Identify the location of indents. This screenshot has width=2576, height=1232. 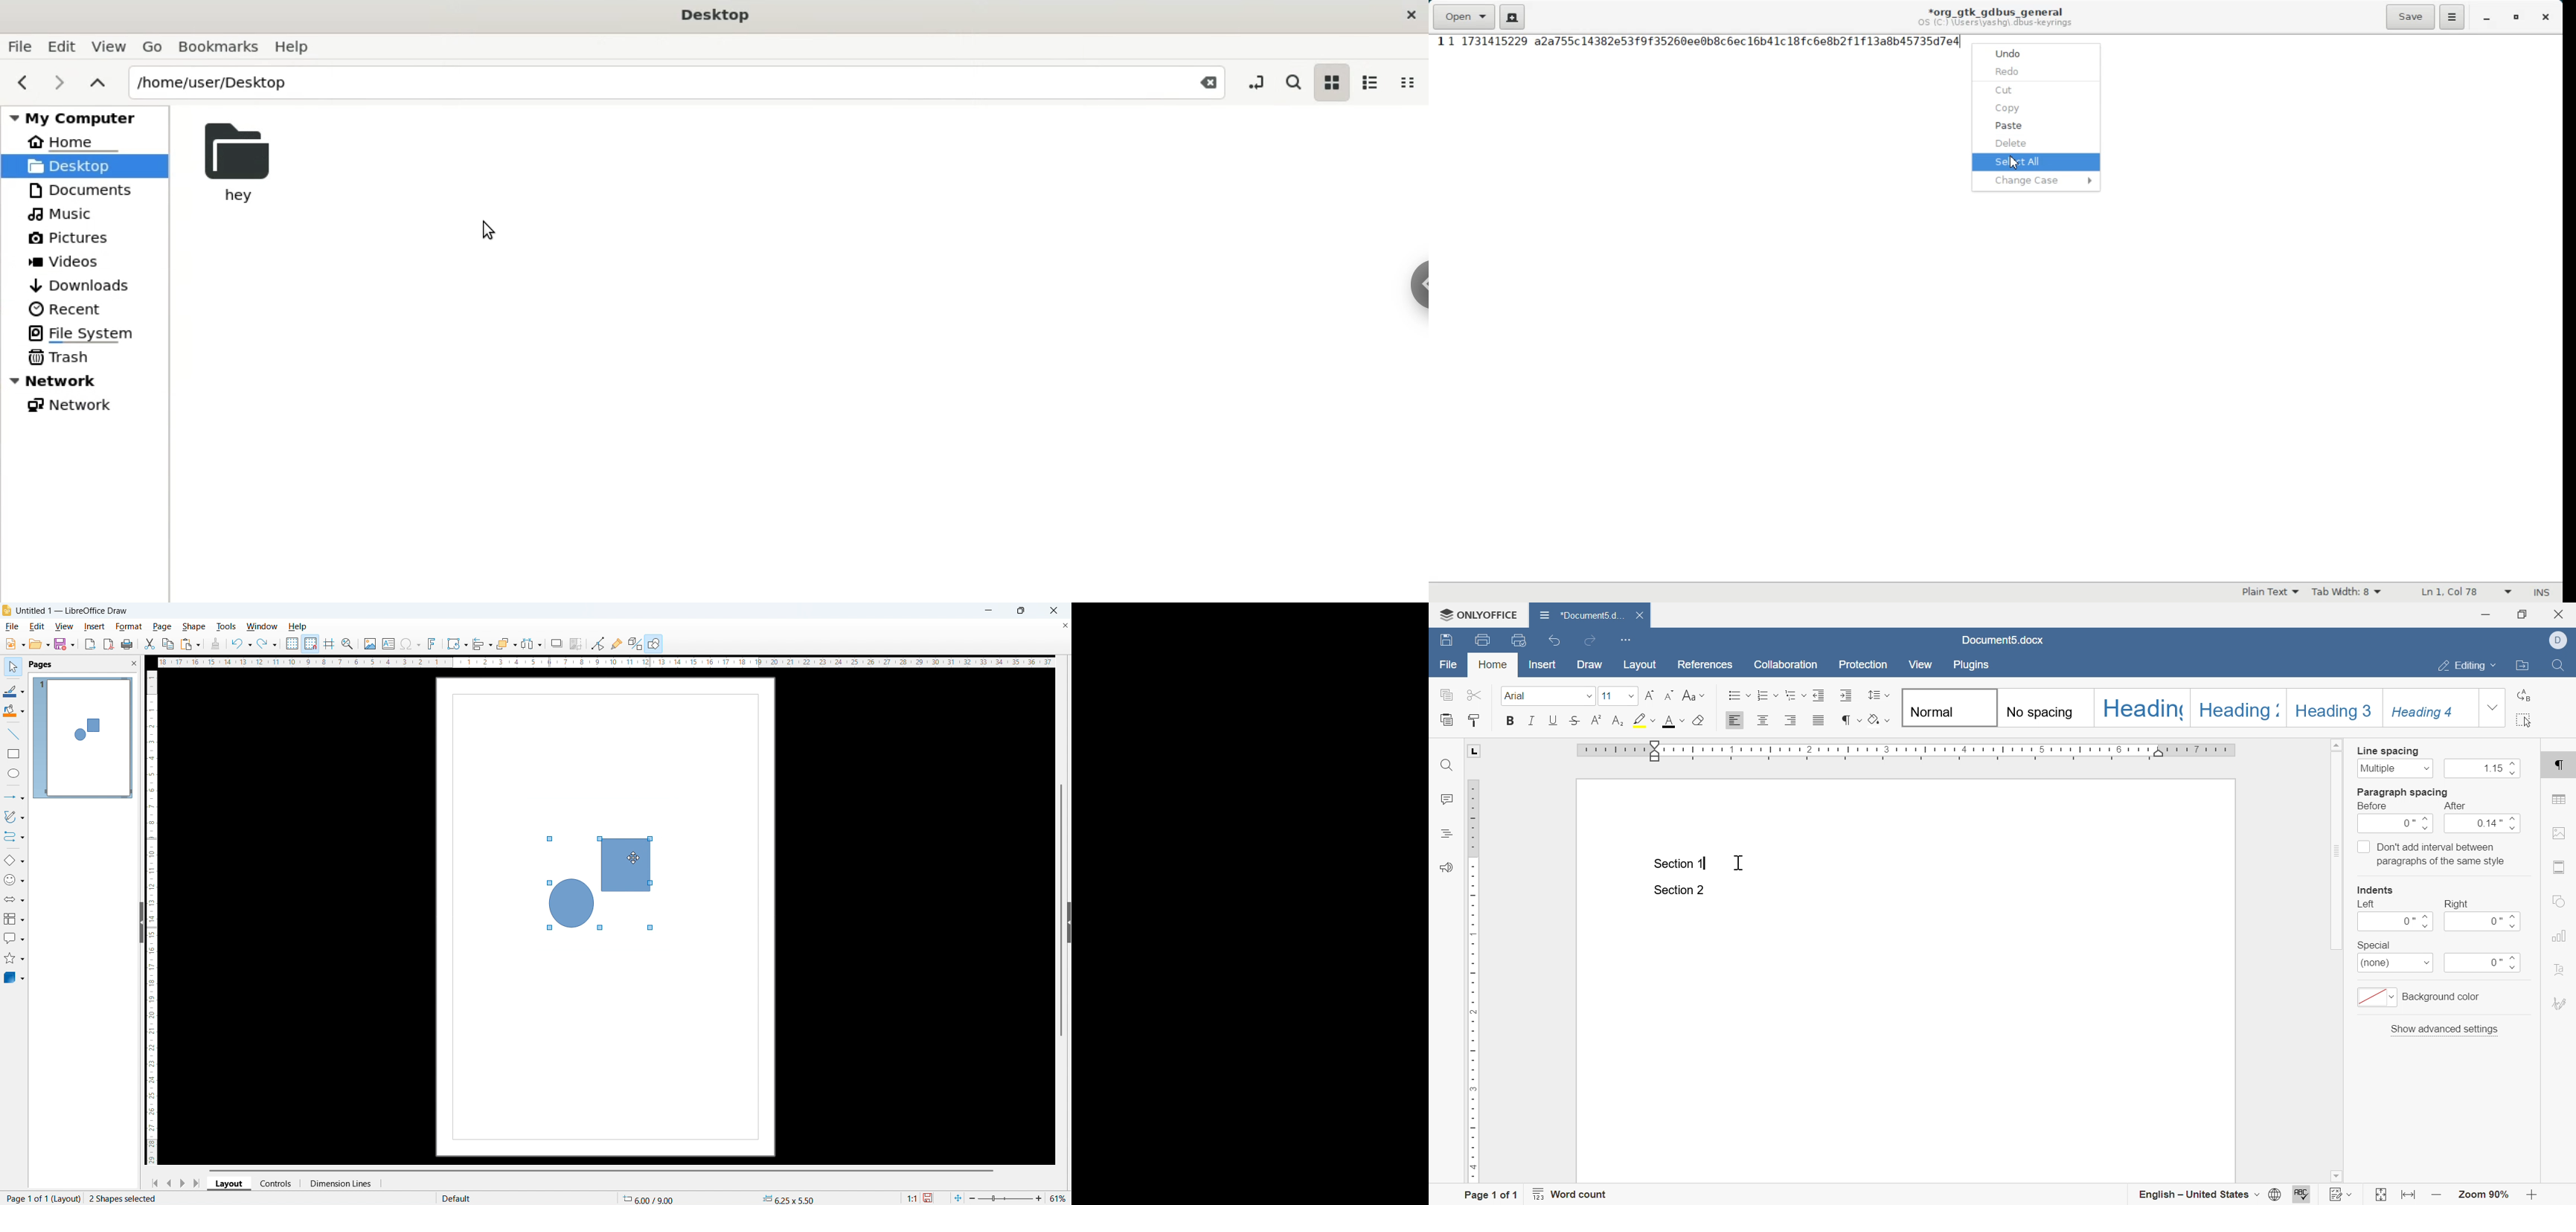
(2378, 890).